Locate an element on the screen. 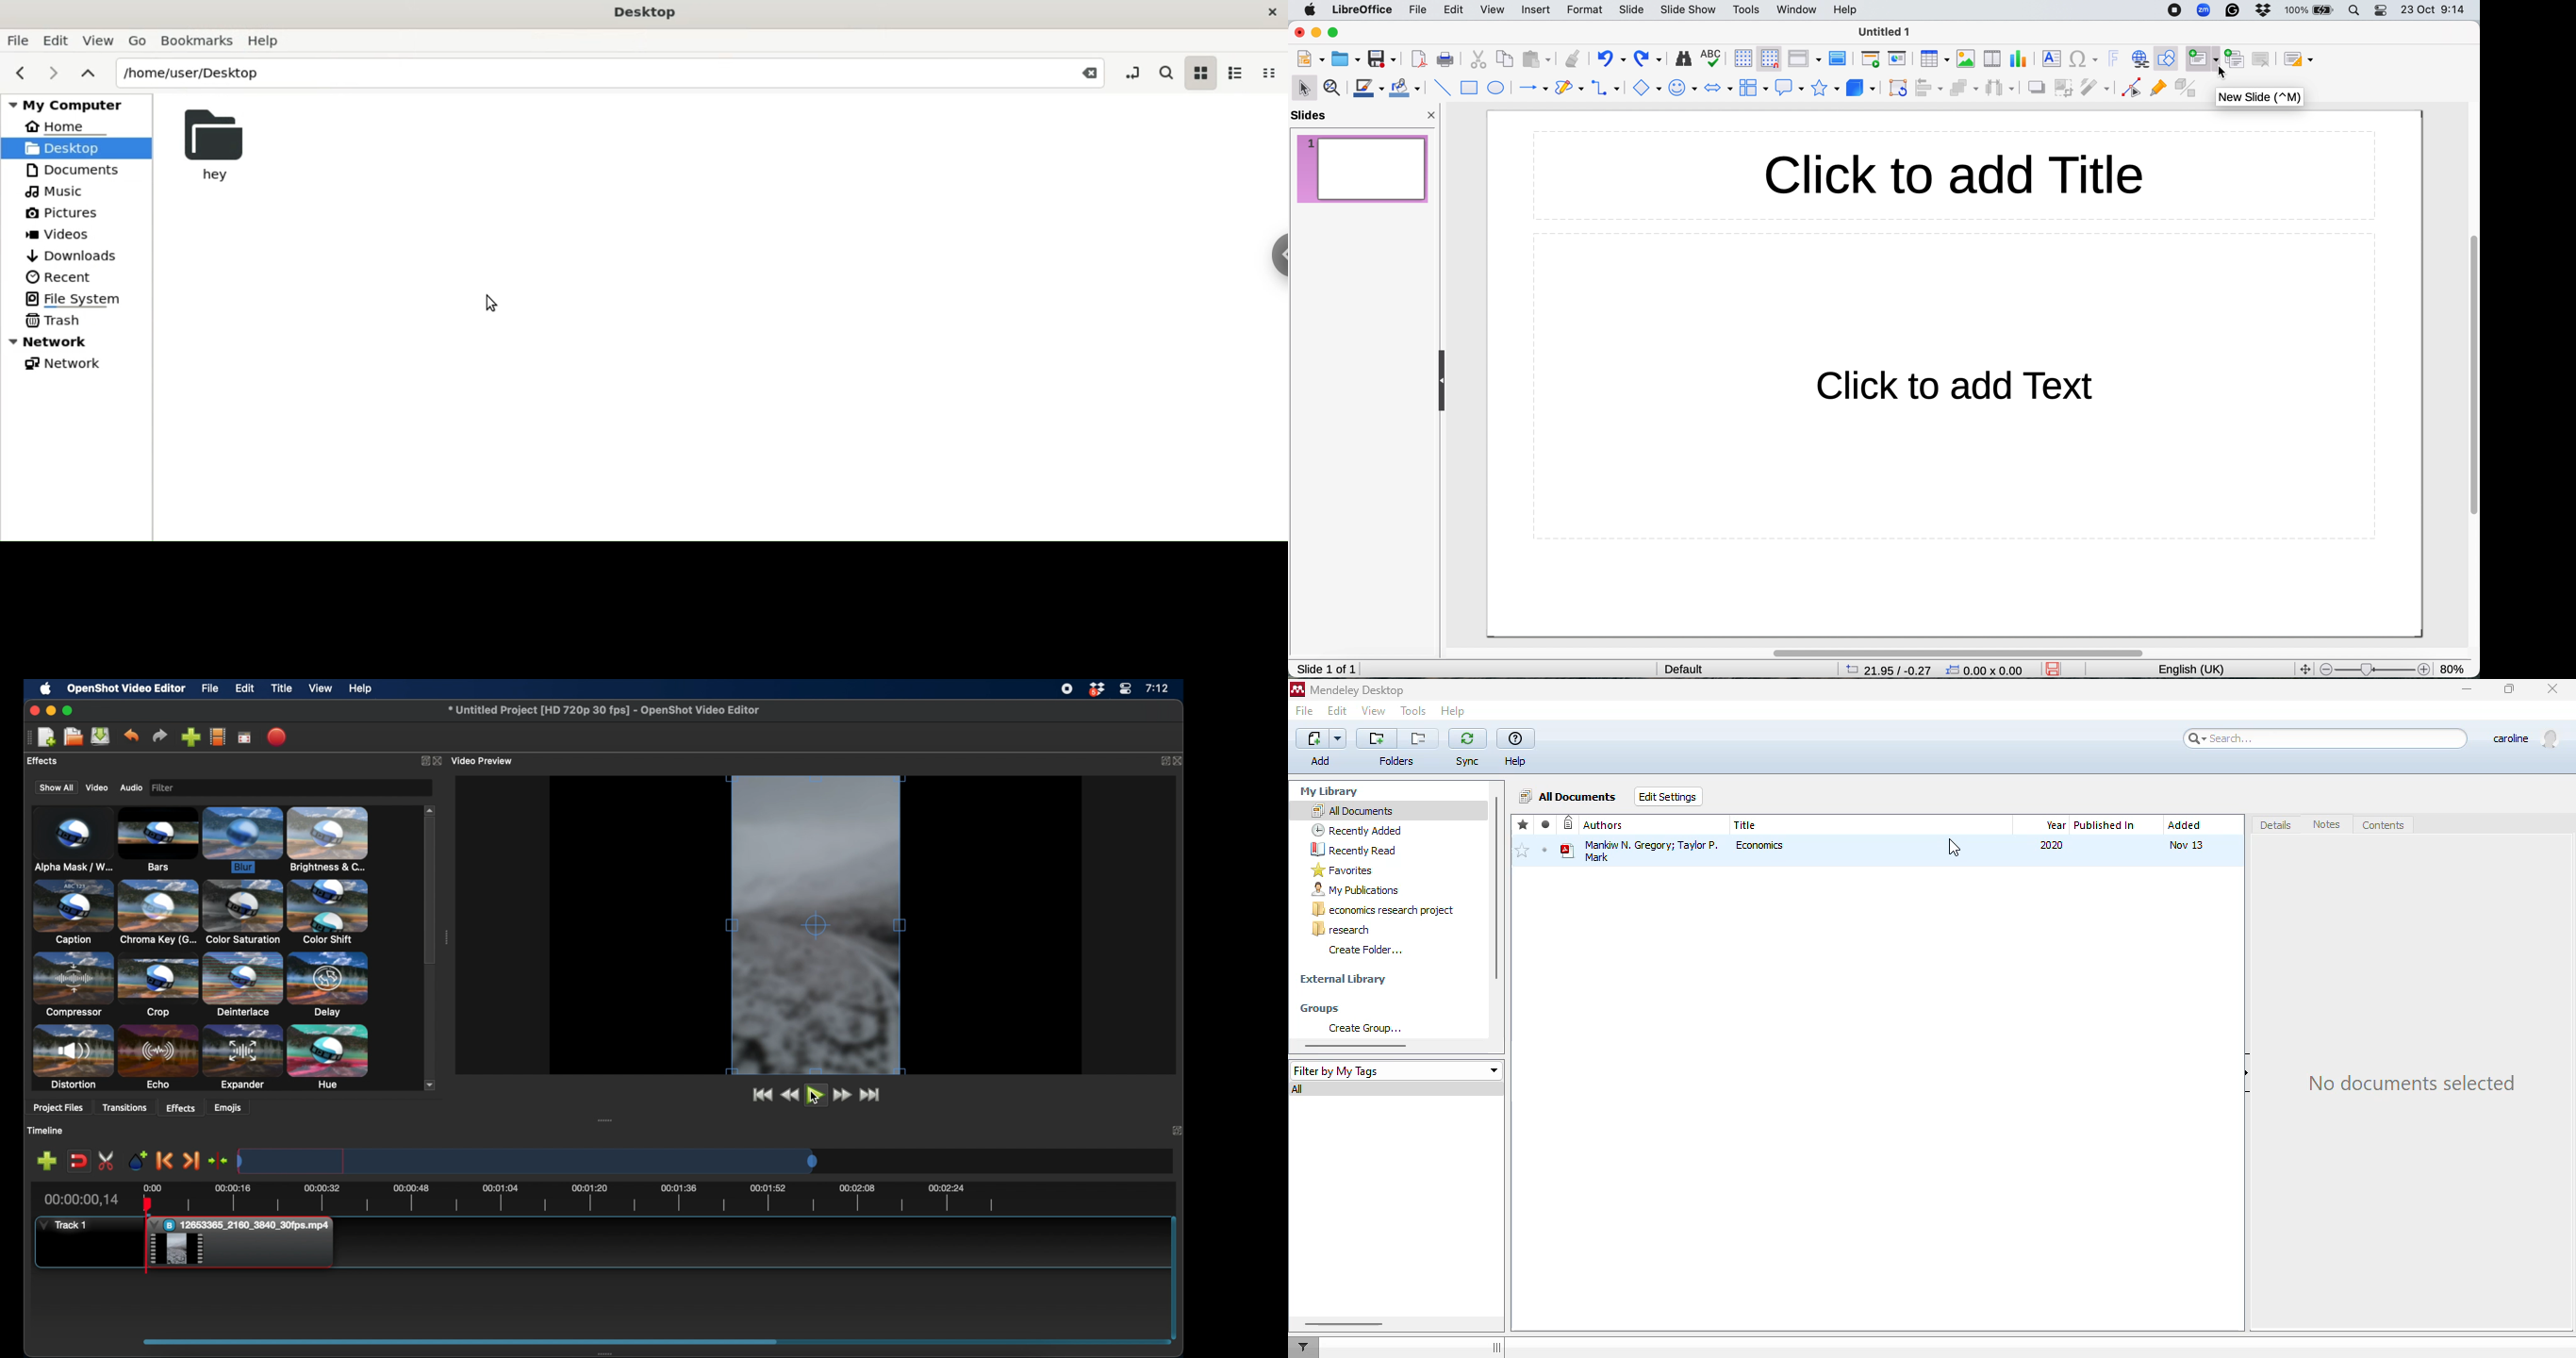 The height and width of the screenshot is (1372, 2576). page dimensions is located at coordinates (1885, 670).